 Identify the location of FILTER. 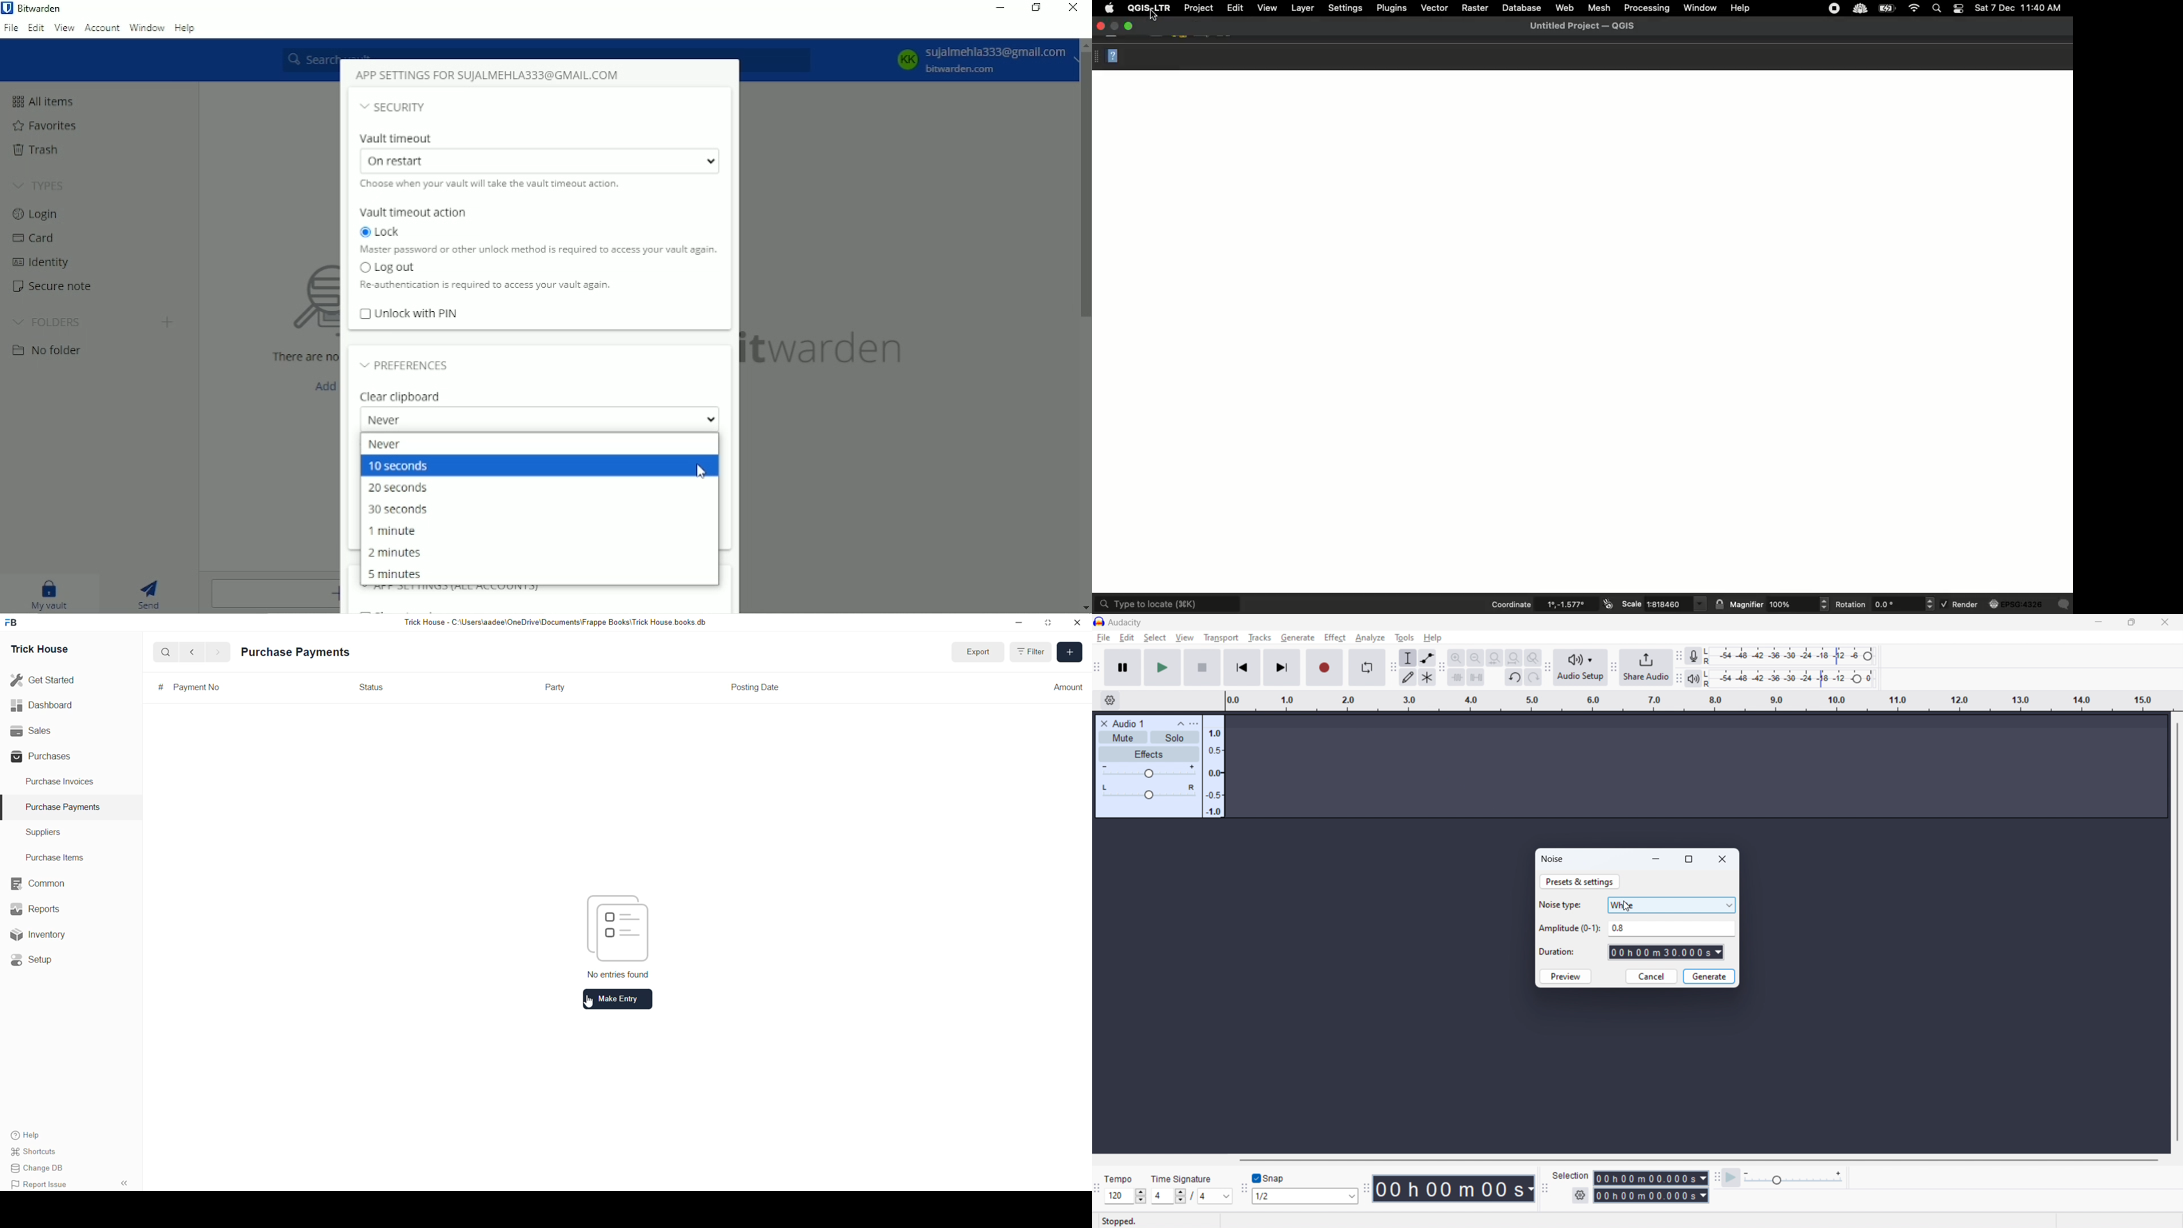
(1031, 651).